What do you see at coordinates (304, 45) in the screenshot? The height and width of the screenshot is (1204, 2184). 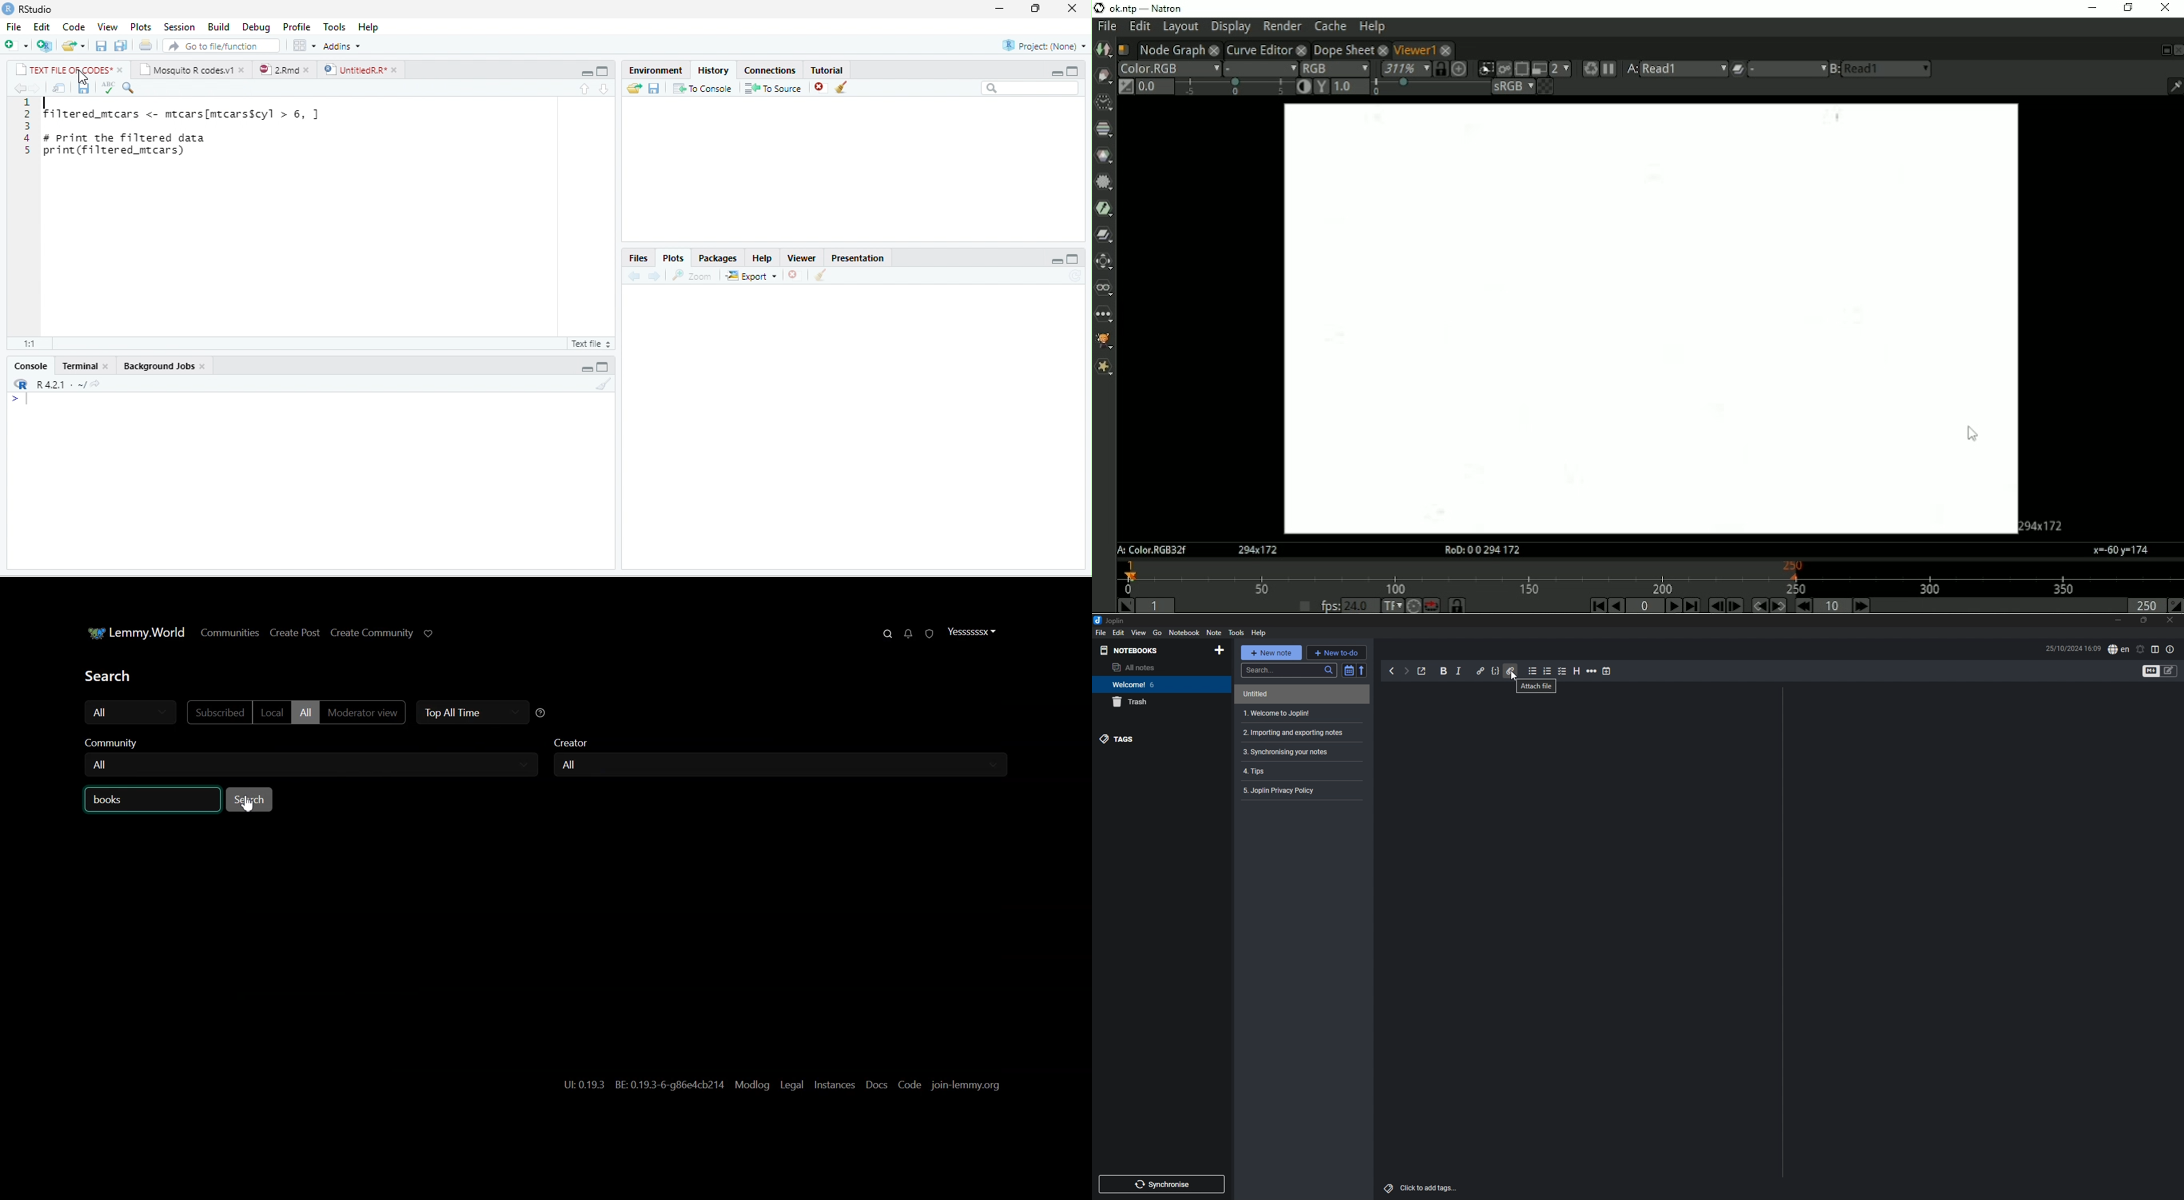 I see `options` at bounding box center [304, 45].